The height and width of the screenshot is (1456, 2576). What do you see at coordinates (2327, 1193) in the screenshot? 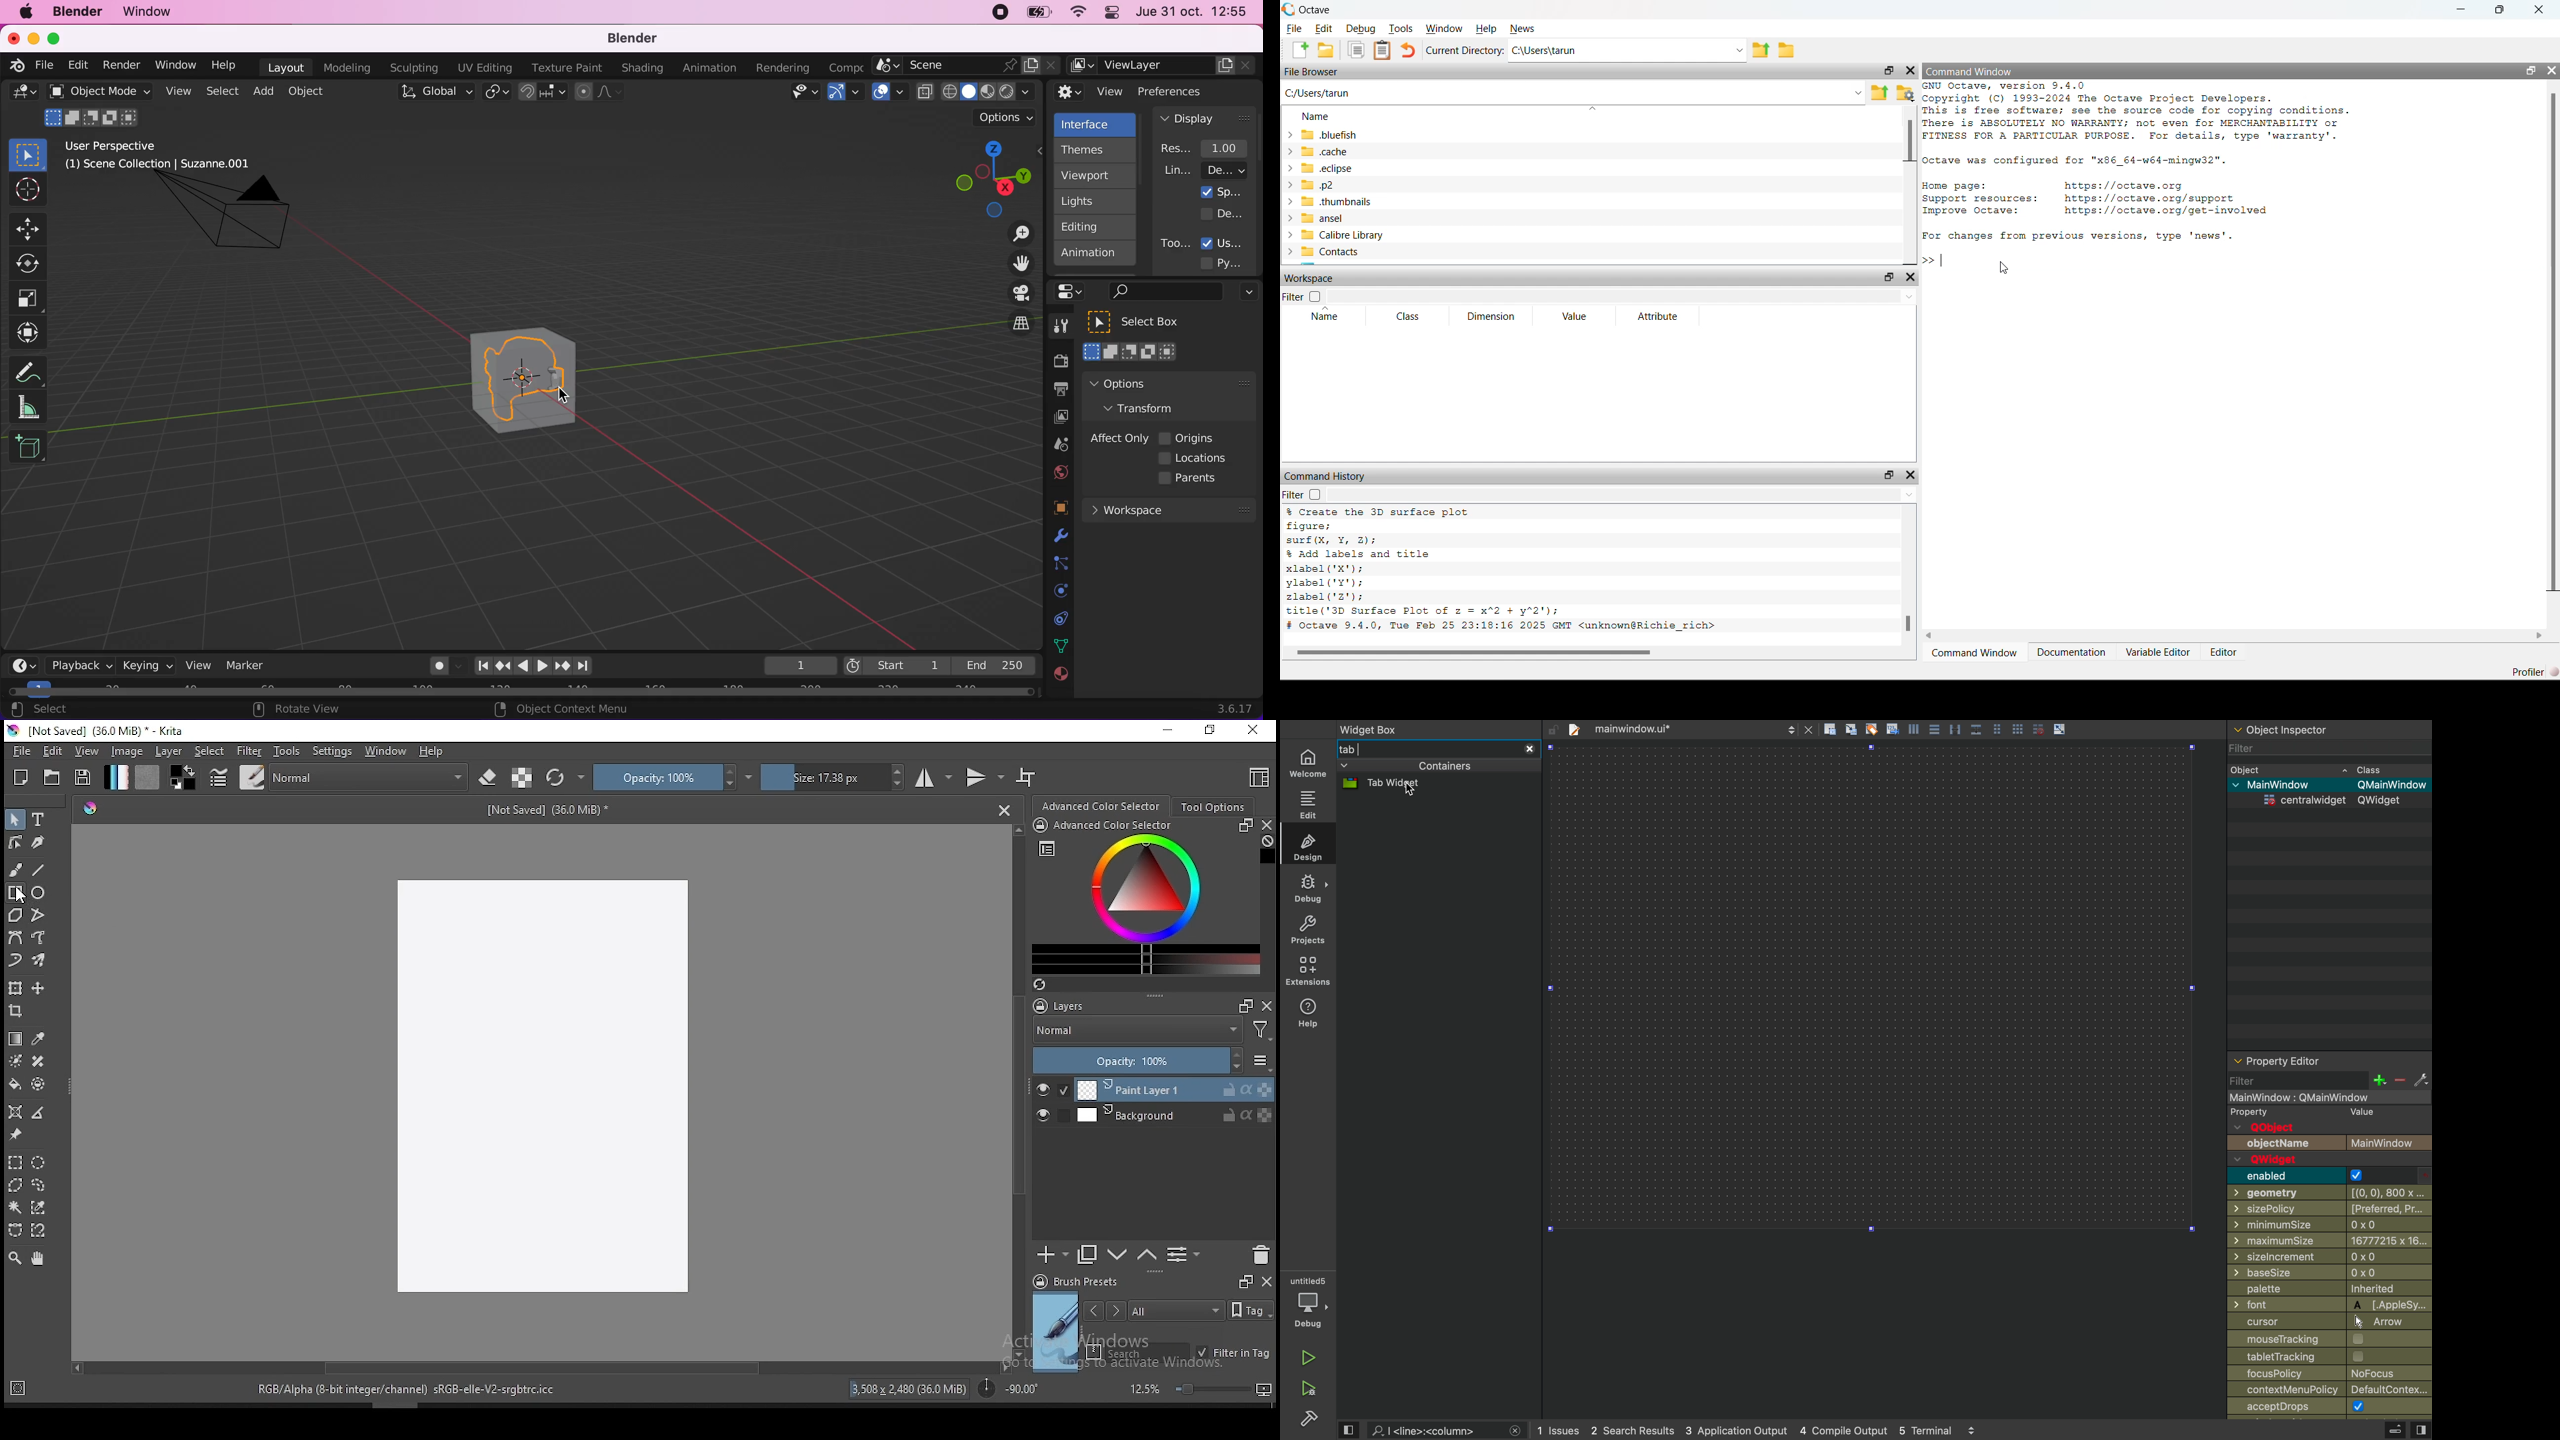
I see `geometry` at bounding box center [2327, 1193].